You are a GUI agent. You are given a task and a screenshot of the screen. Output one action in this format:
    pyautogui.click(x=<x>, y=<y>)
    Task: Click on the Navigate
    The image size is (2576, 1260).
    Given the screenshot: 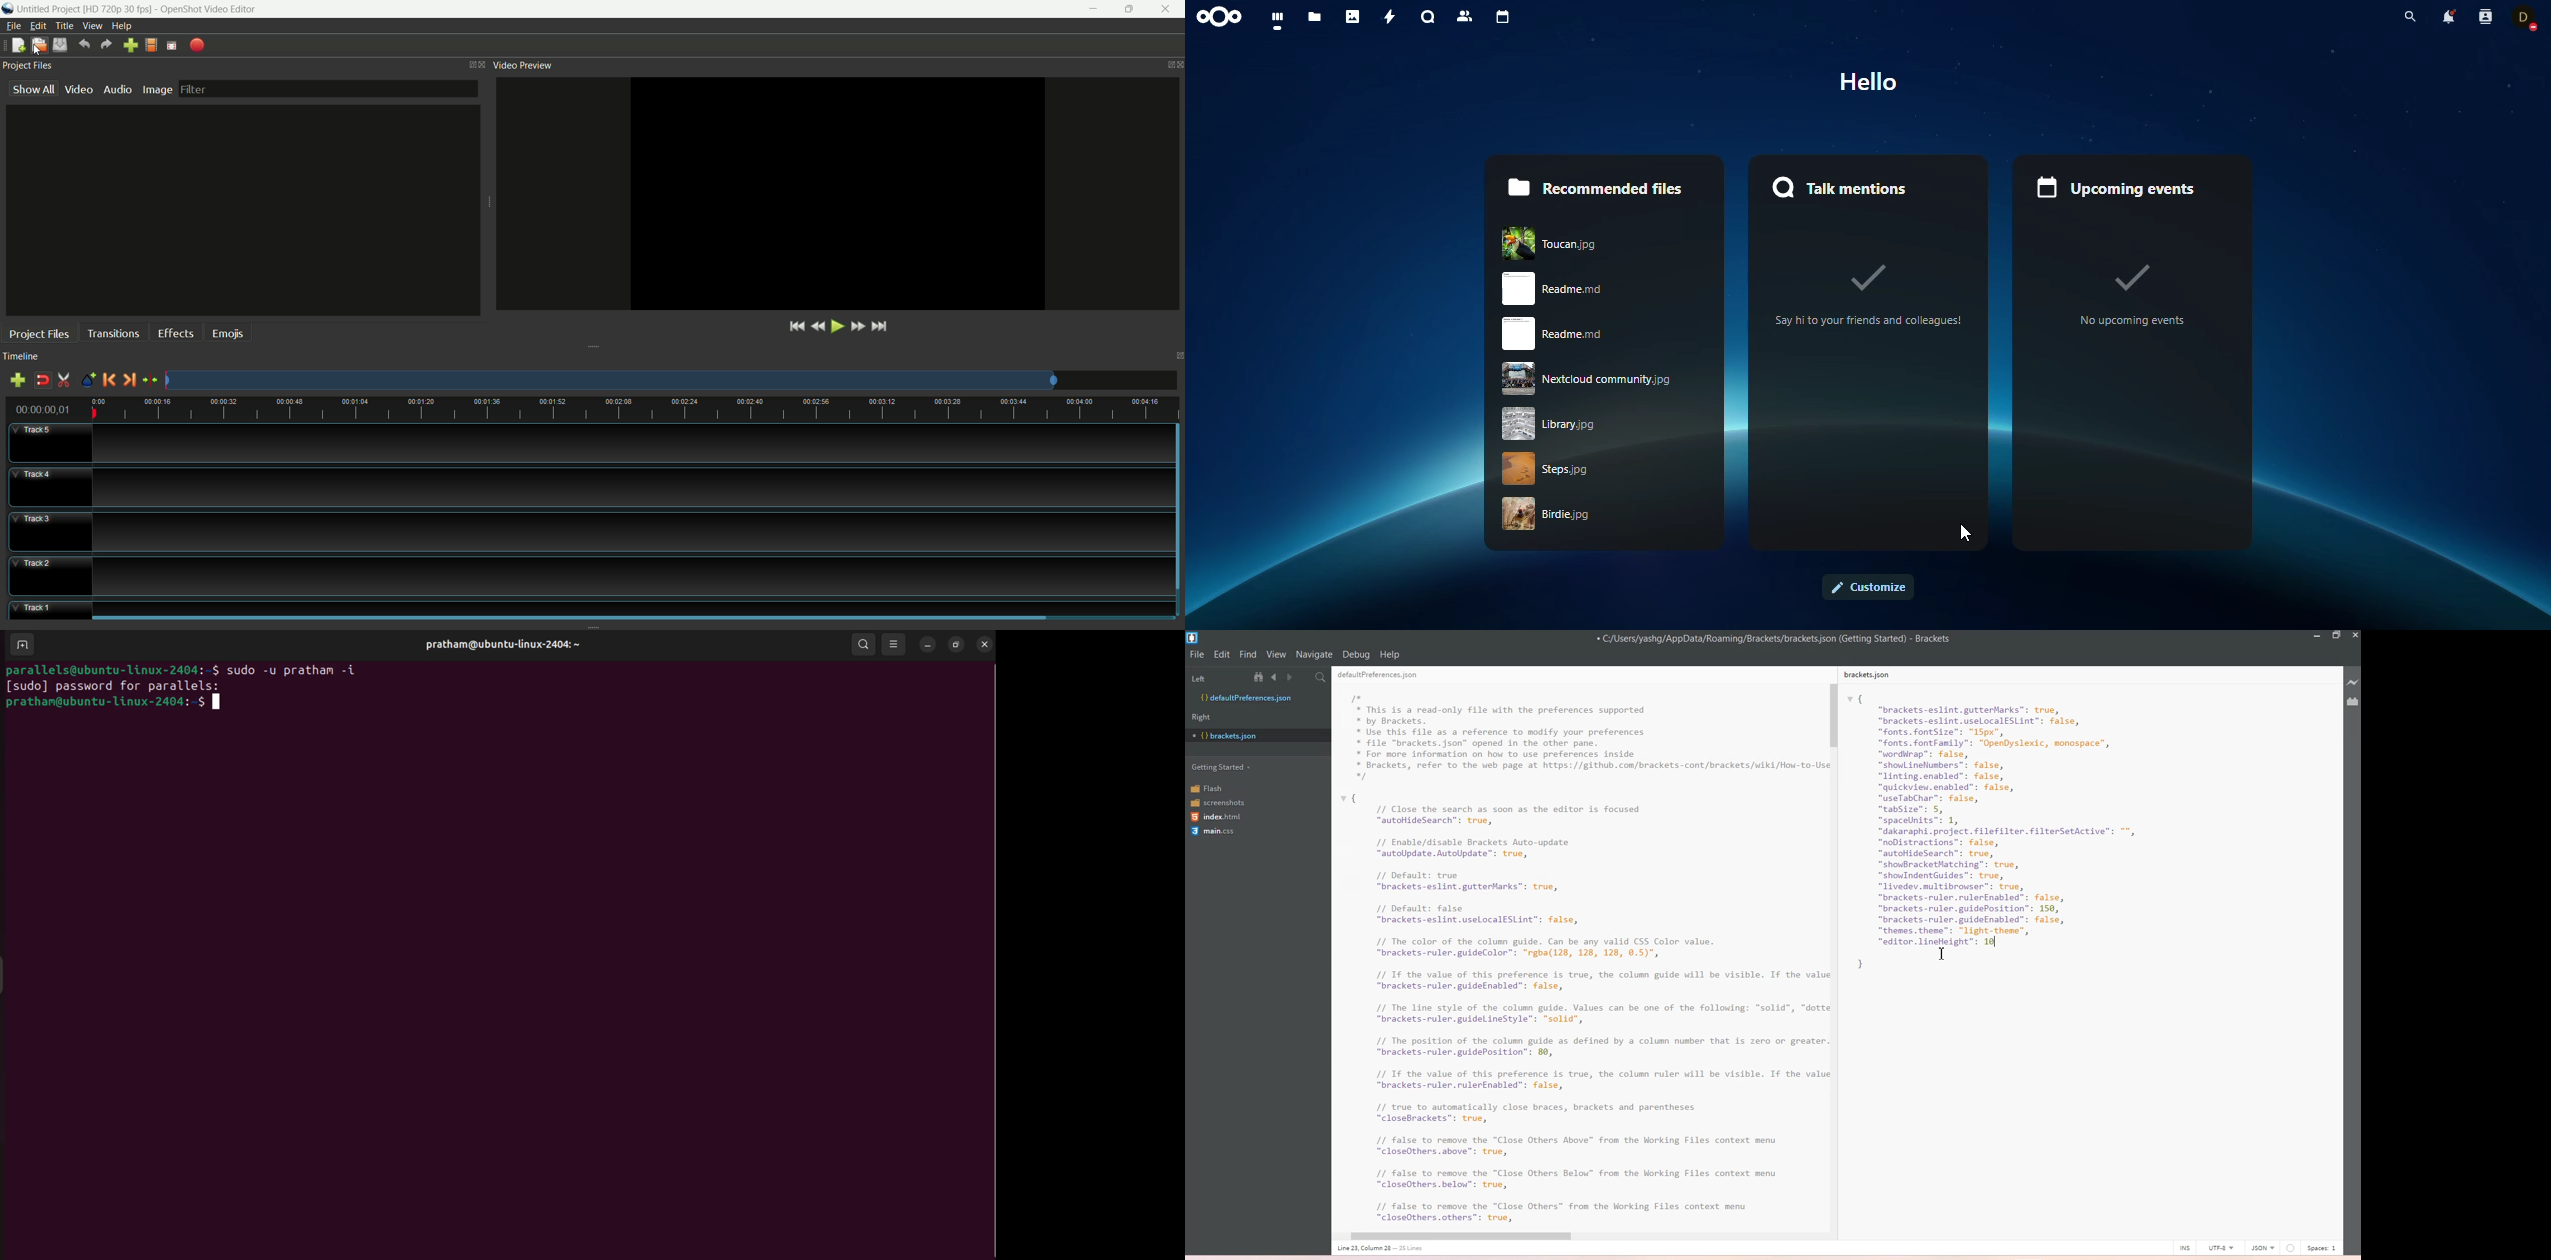 What is the action you would take?
    pyautogui.click(x=1314, y=655)
    